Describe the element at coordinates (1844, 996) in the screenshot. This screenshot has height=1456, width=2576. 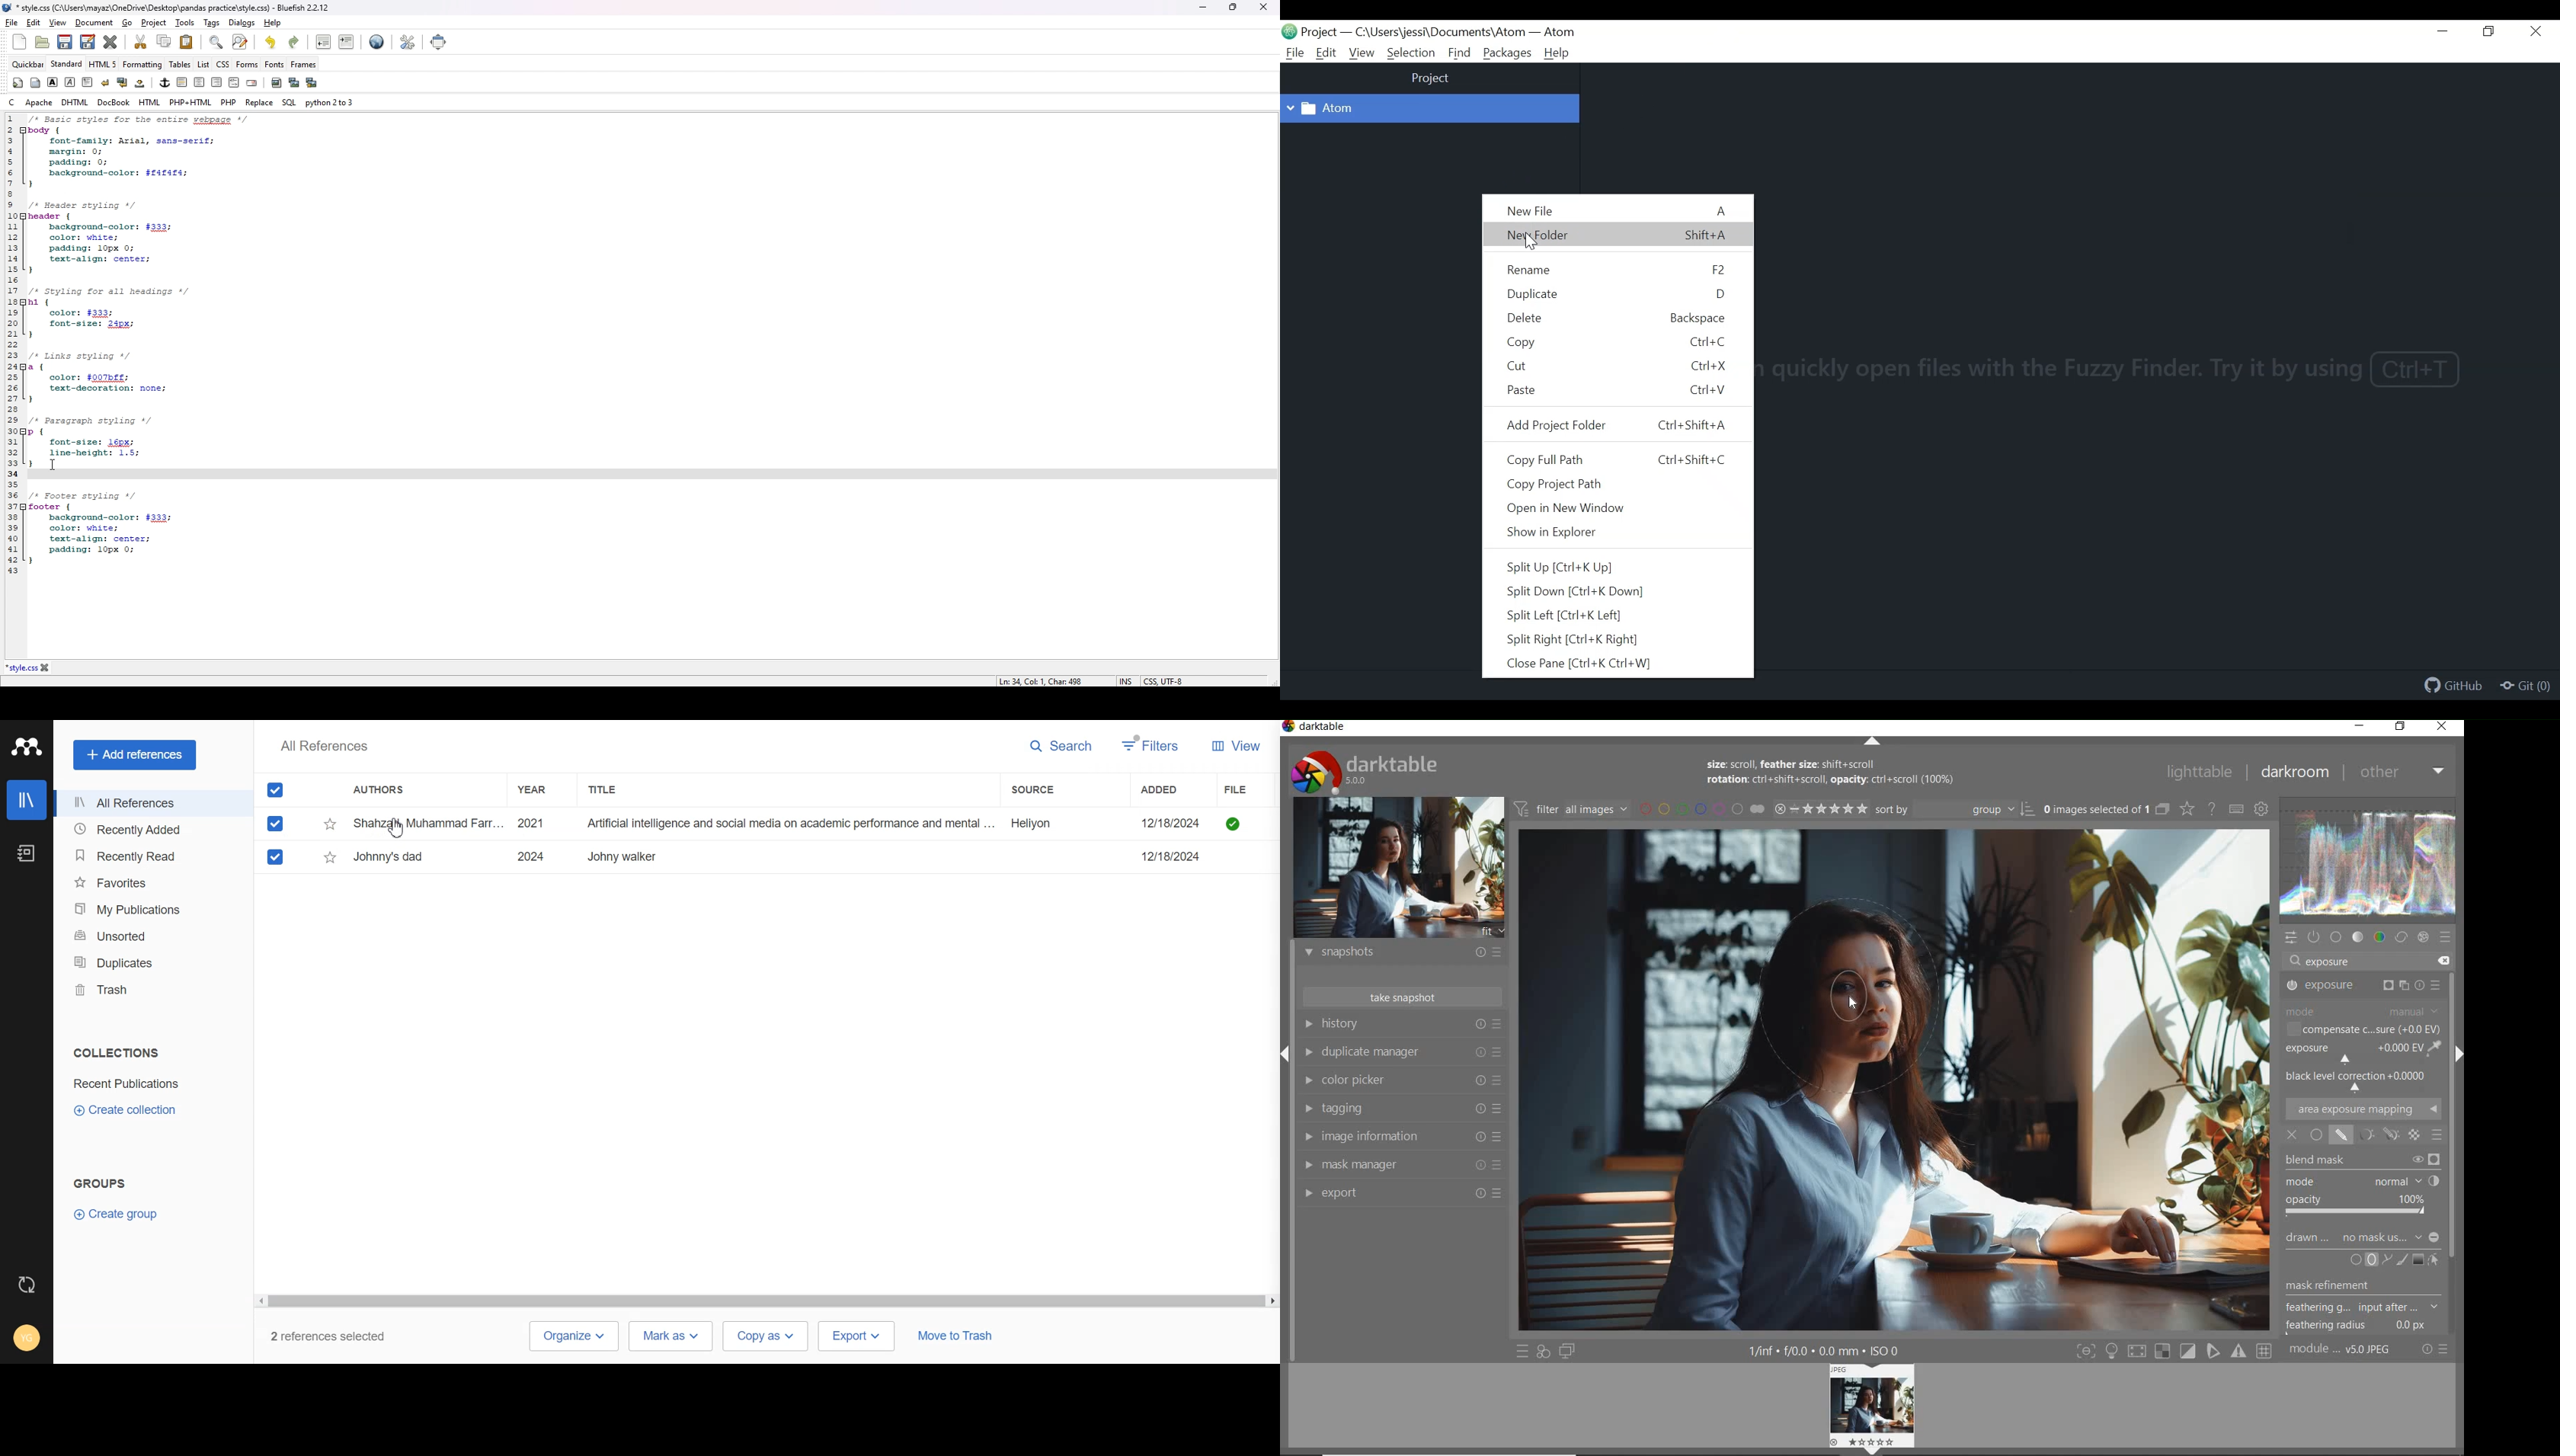
I see `DRAWN MASK` at that location.